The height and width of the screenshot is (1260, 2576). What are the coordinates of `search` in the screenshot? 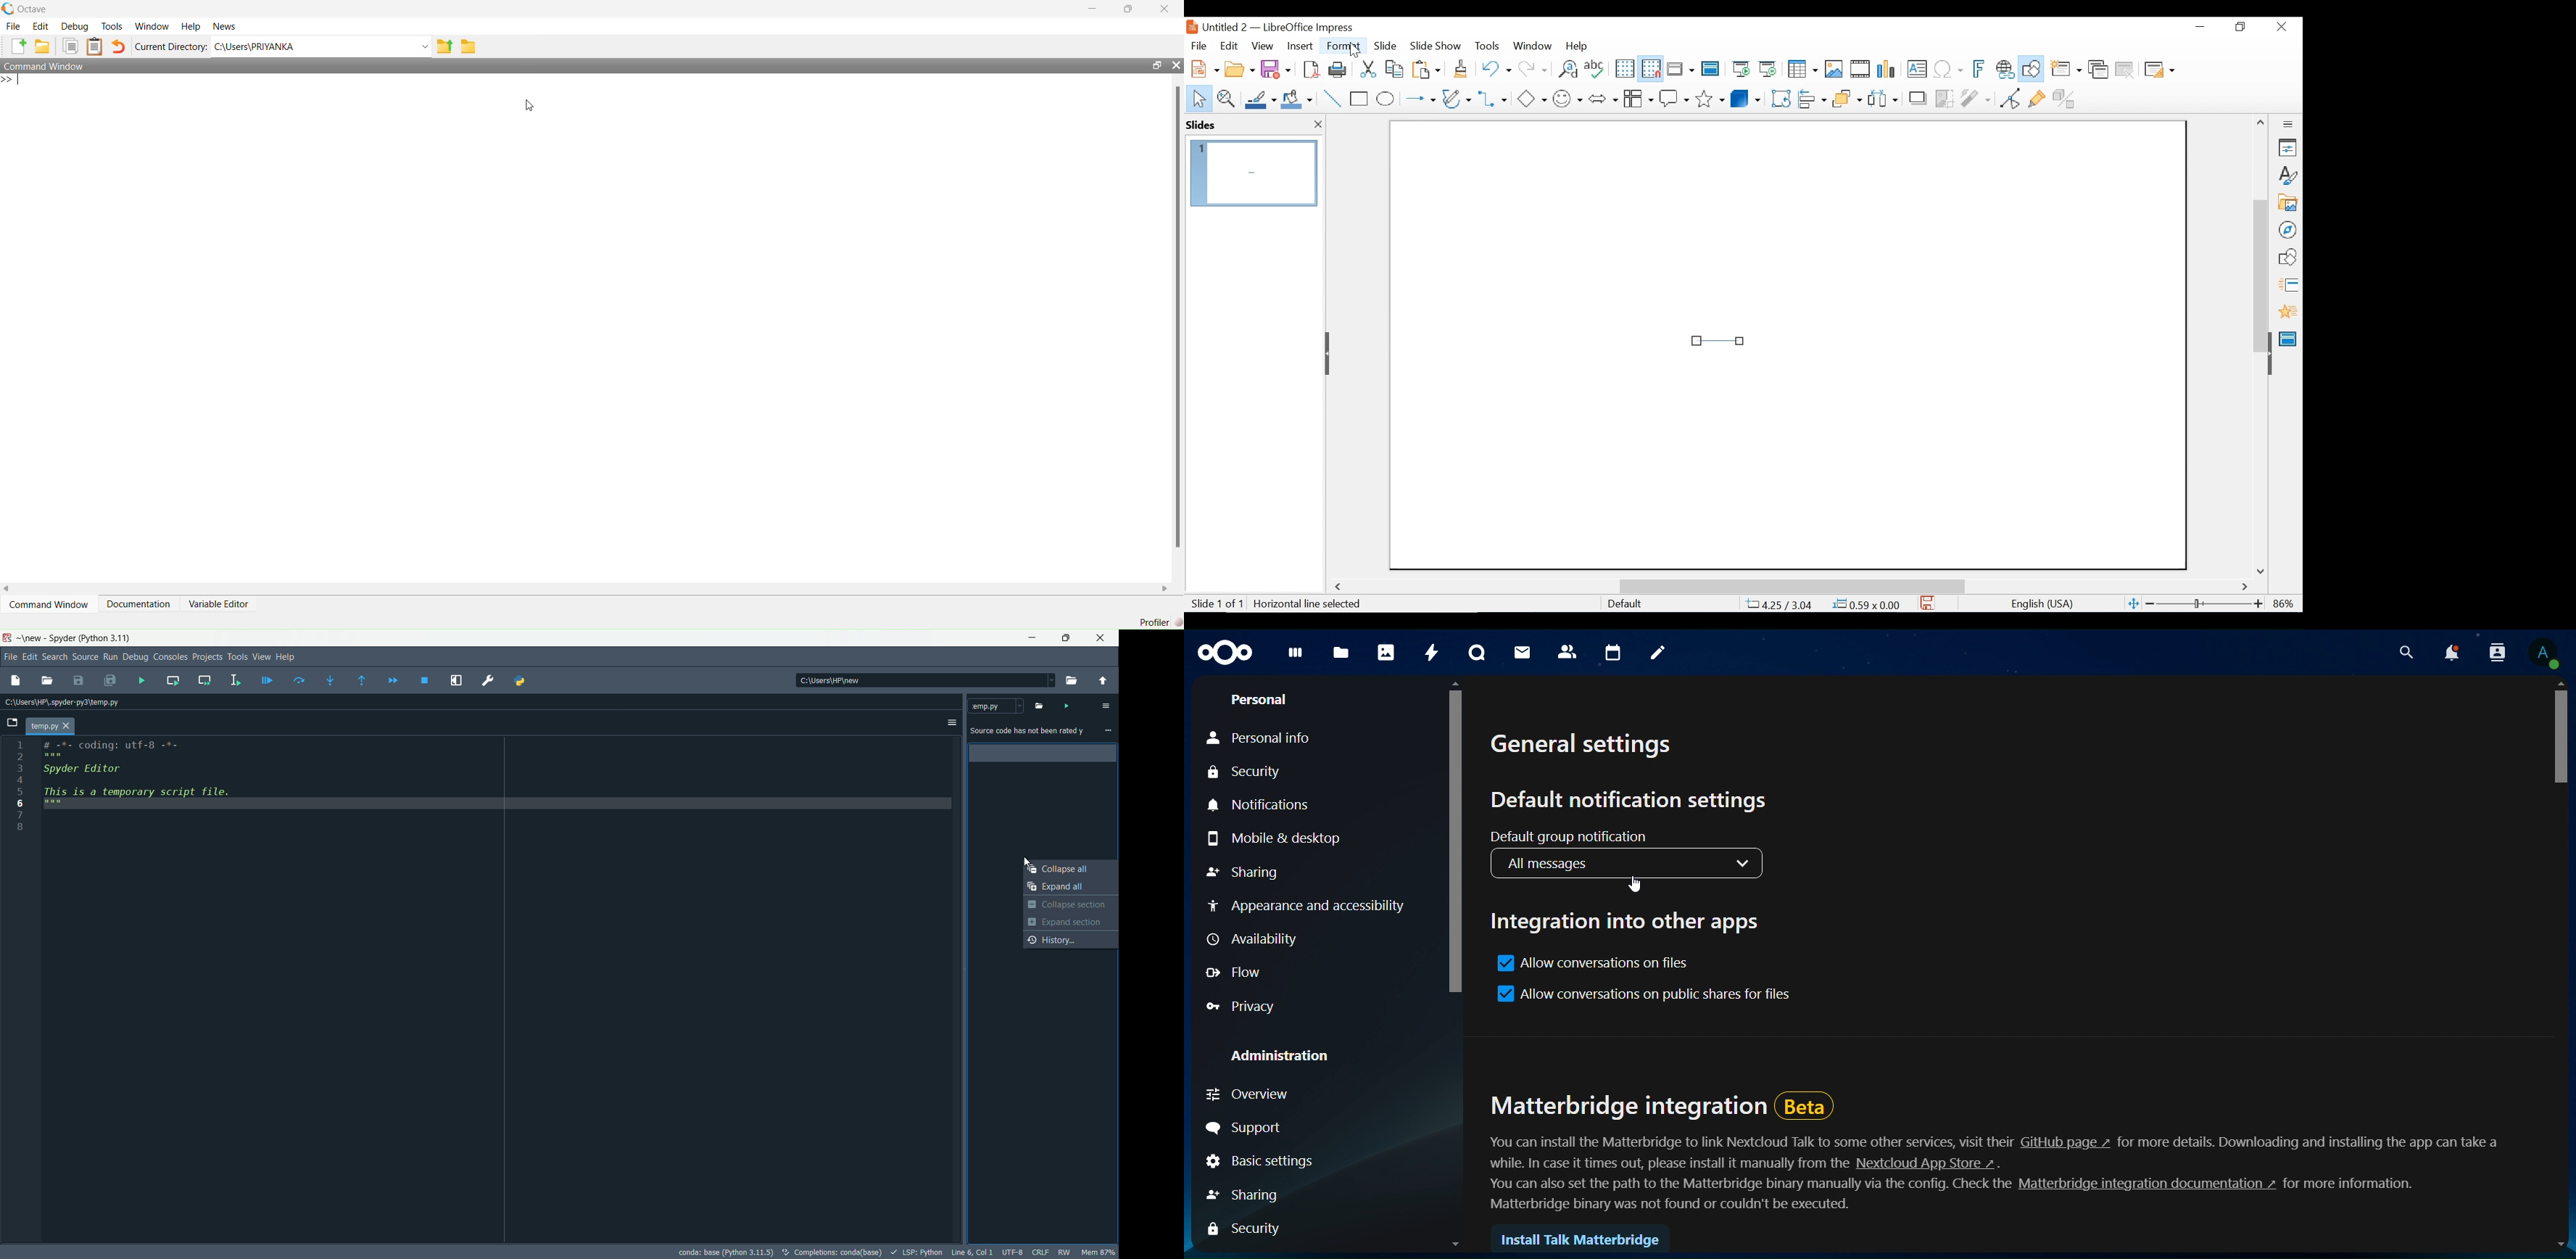 It's located at (2398, 651).